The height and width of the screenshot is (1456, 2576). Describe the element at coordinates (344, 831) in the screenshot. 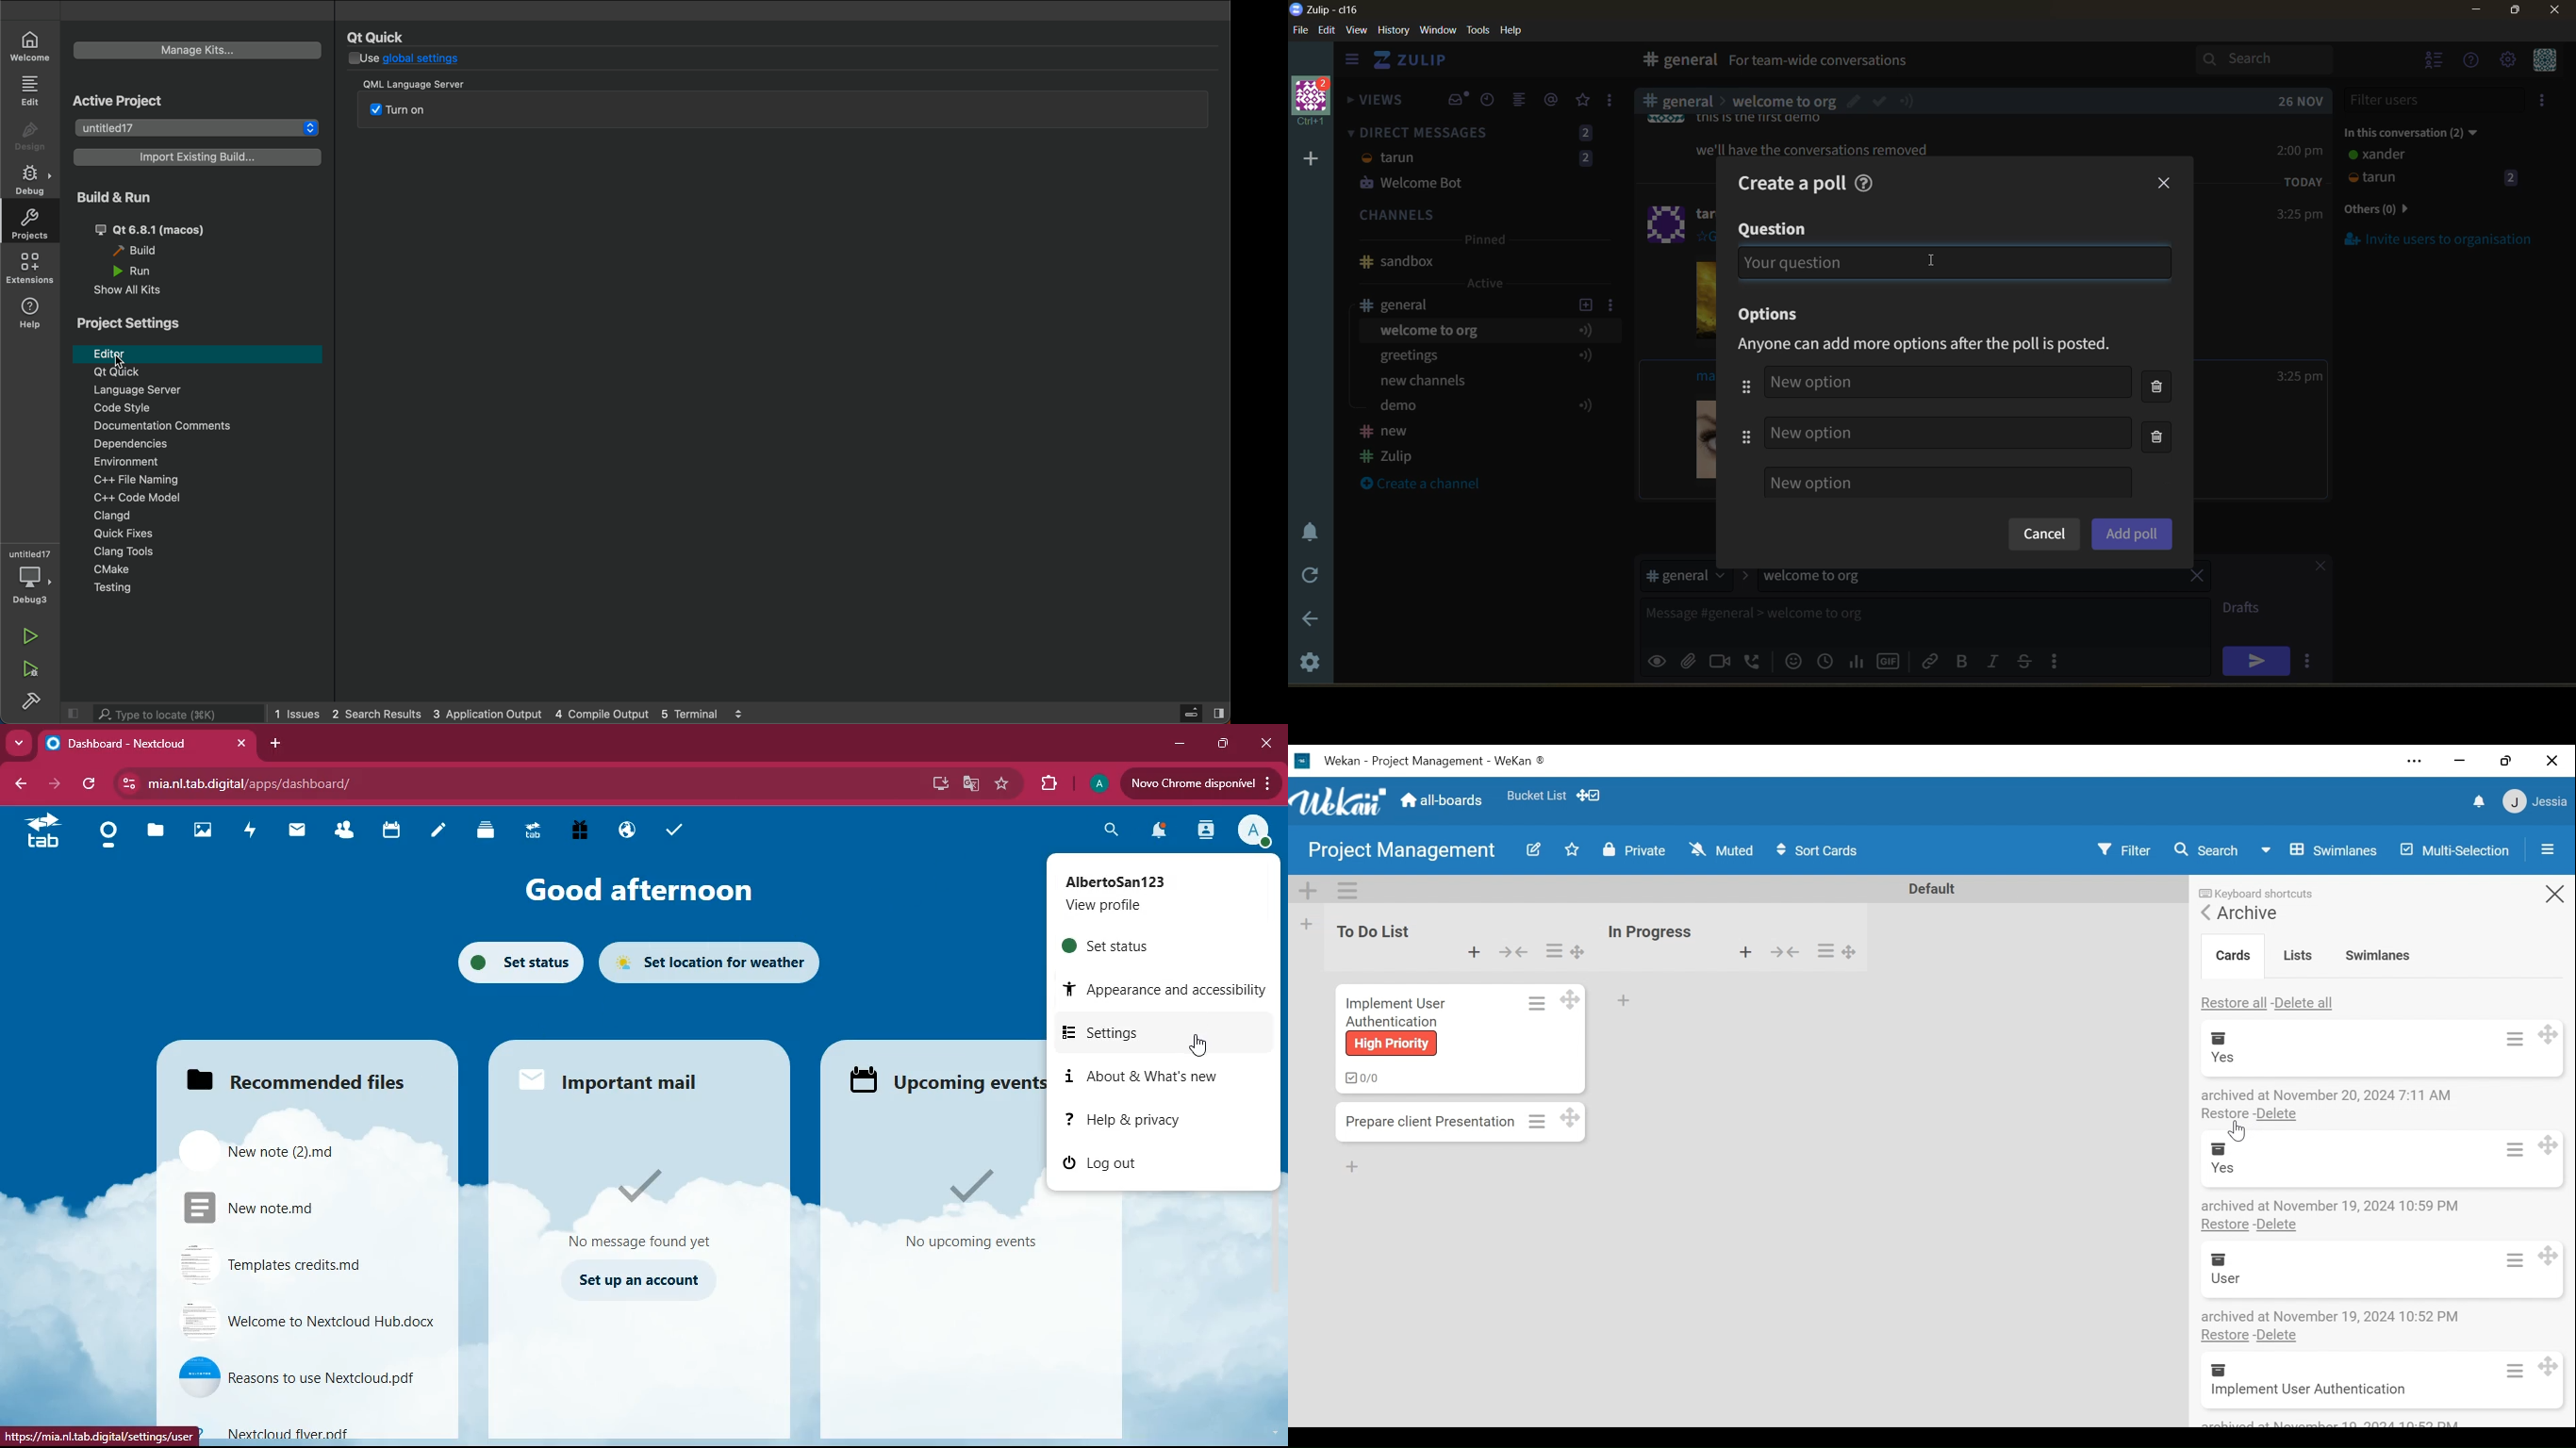

I see `friends` at that location.